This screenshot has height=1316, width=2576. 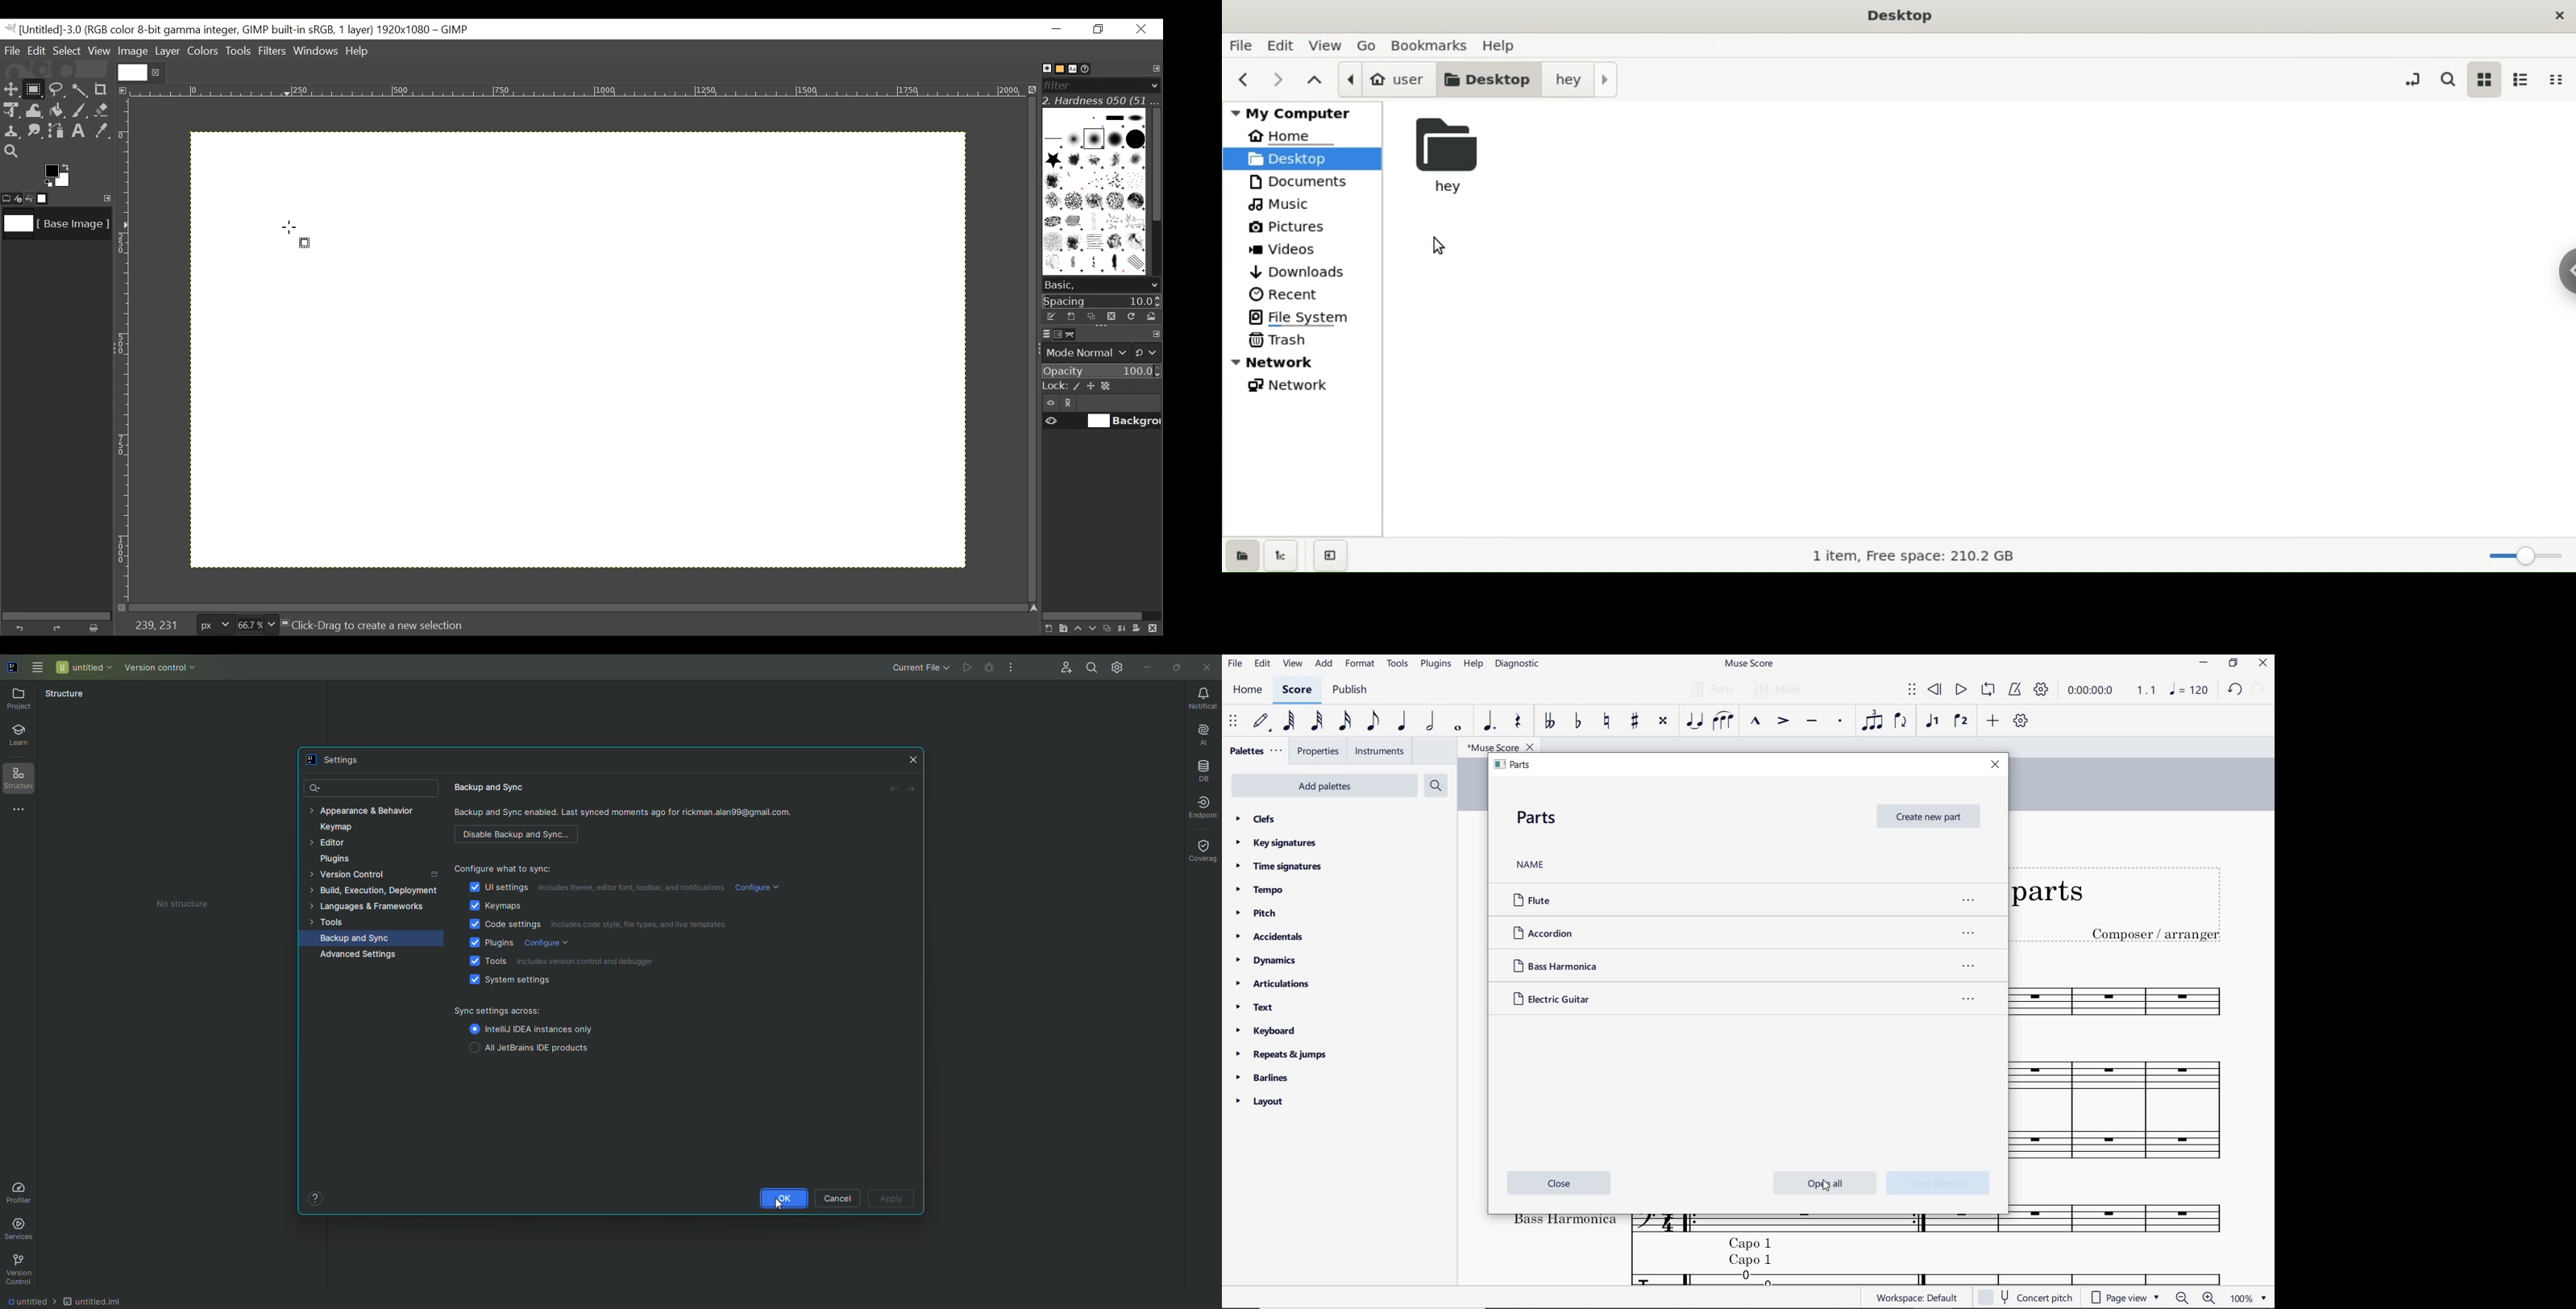 What do you see at coordinates (1198, 807) in the screenshot?
I see `Endpoint` at bounding box center [1198, 807].